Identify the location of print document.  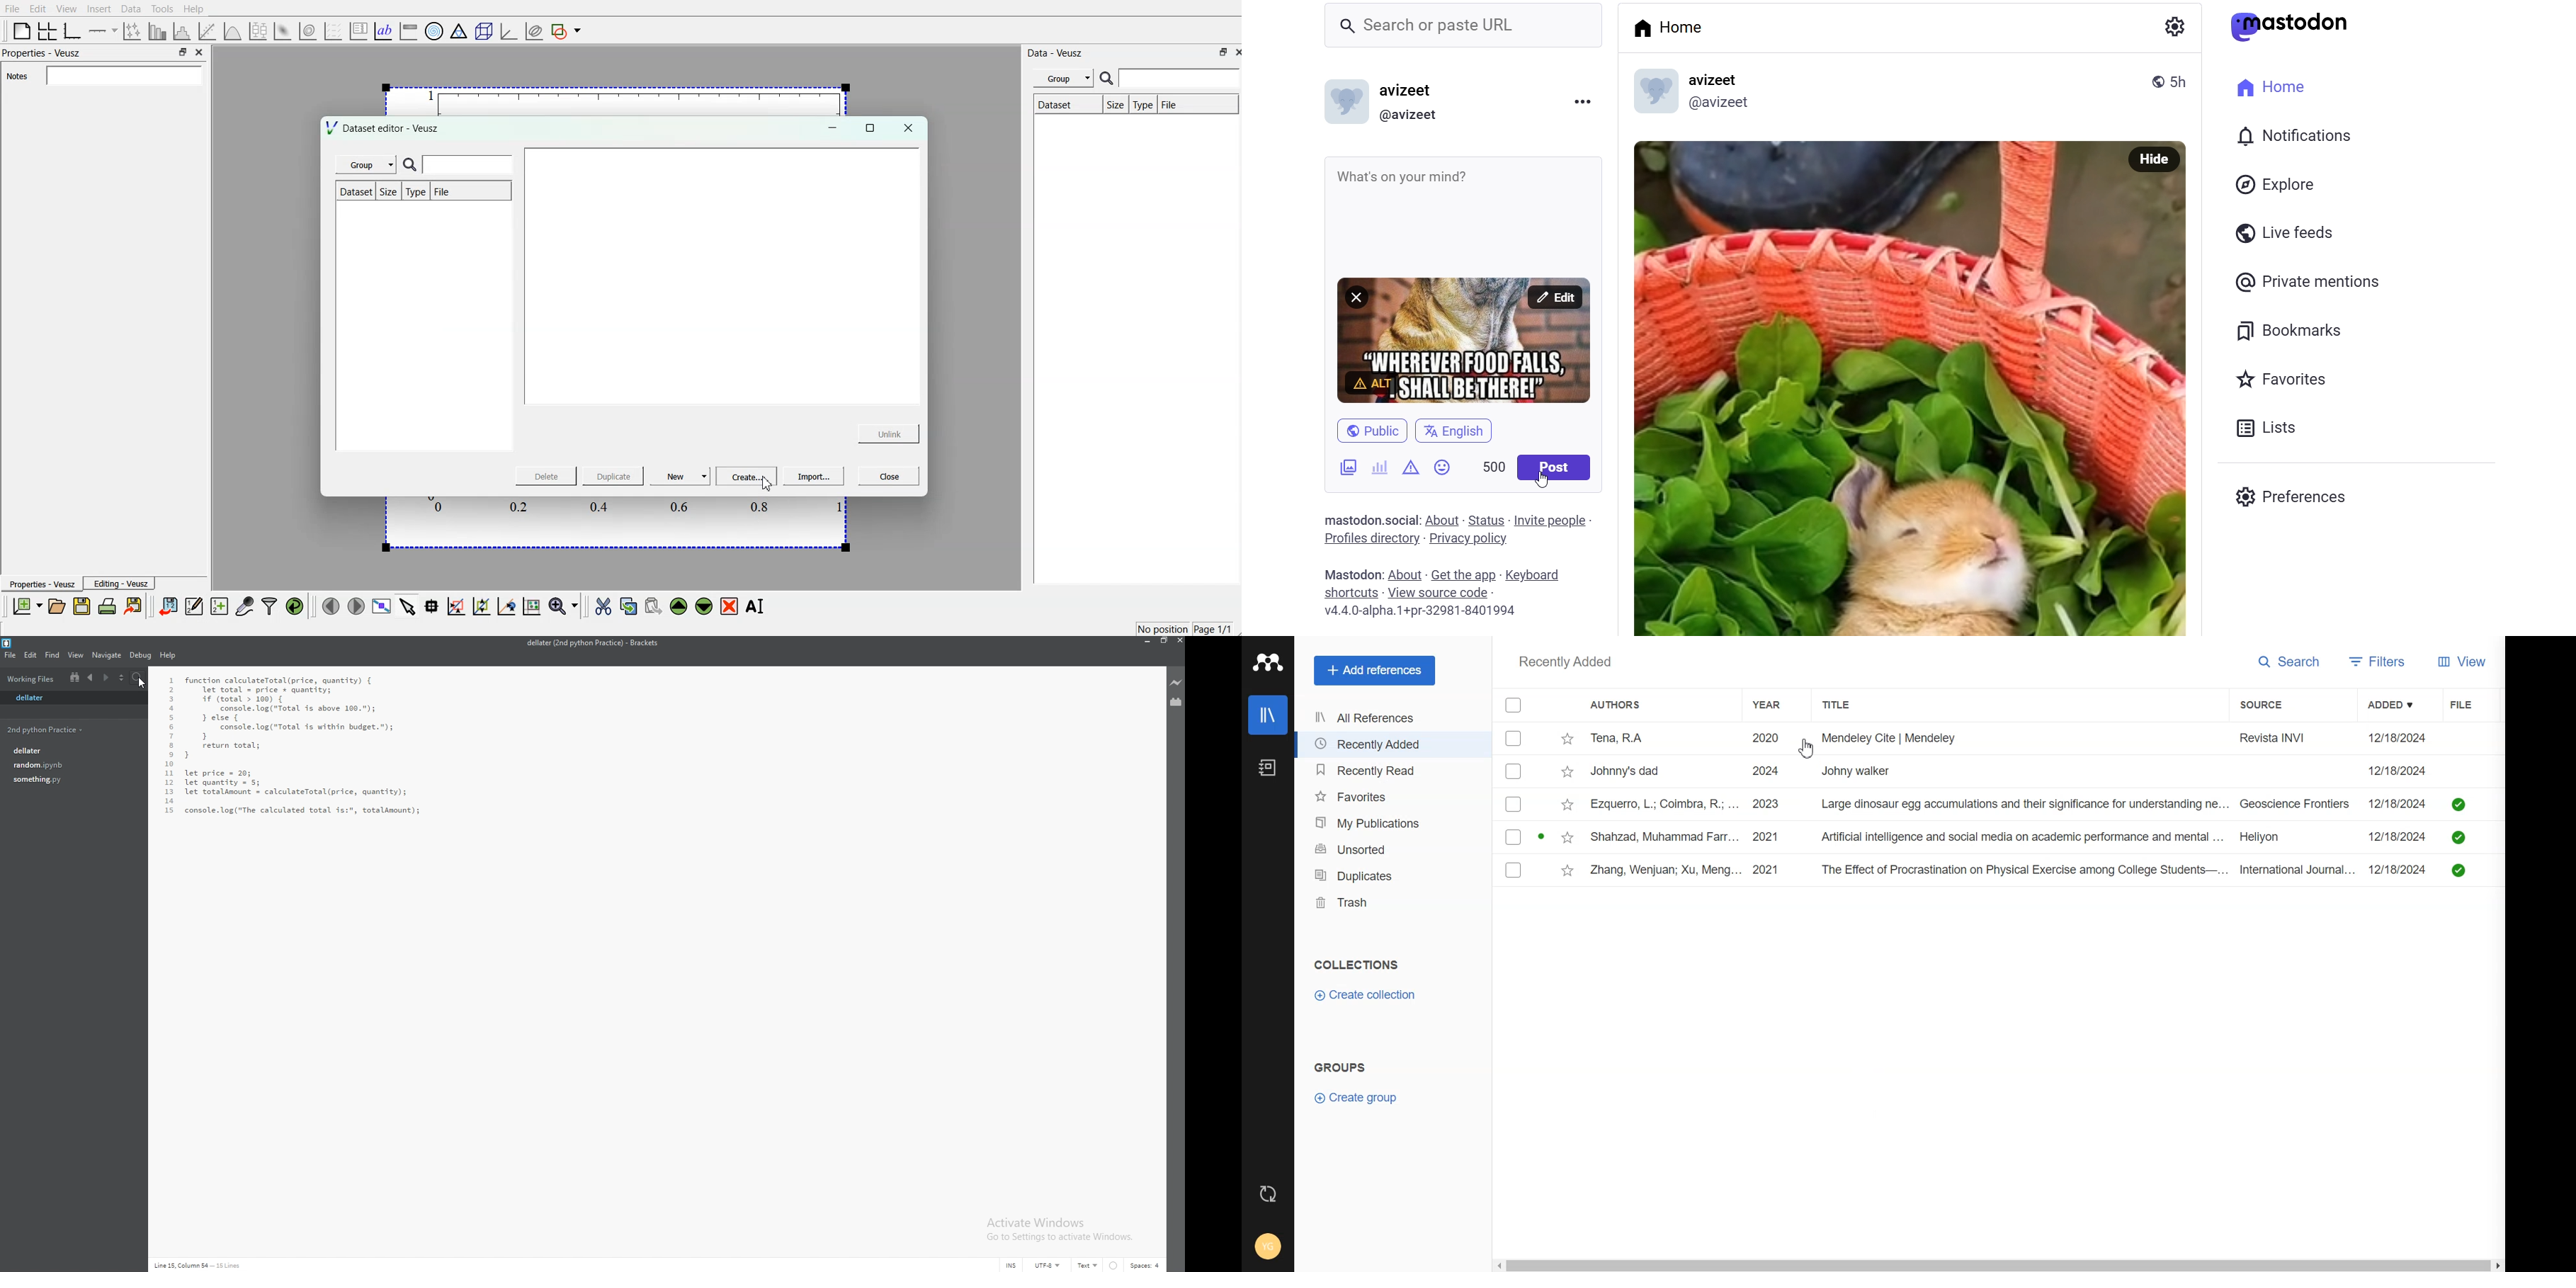
(108, 607).